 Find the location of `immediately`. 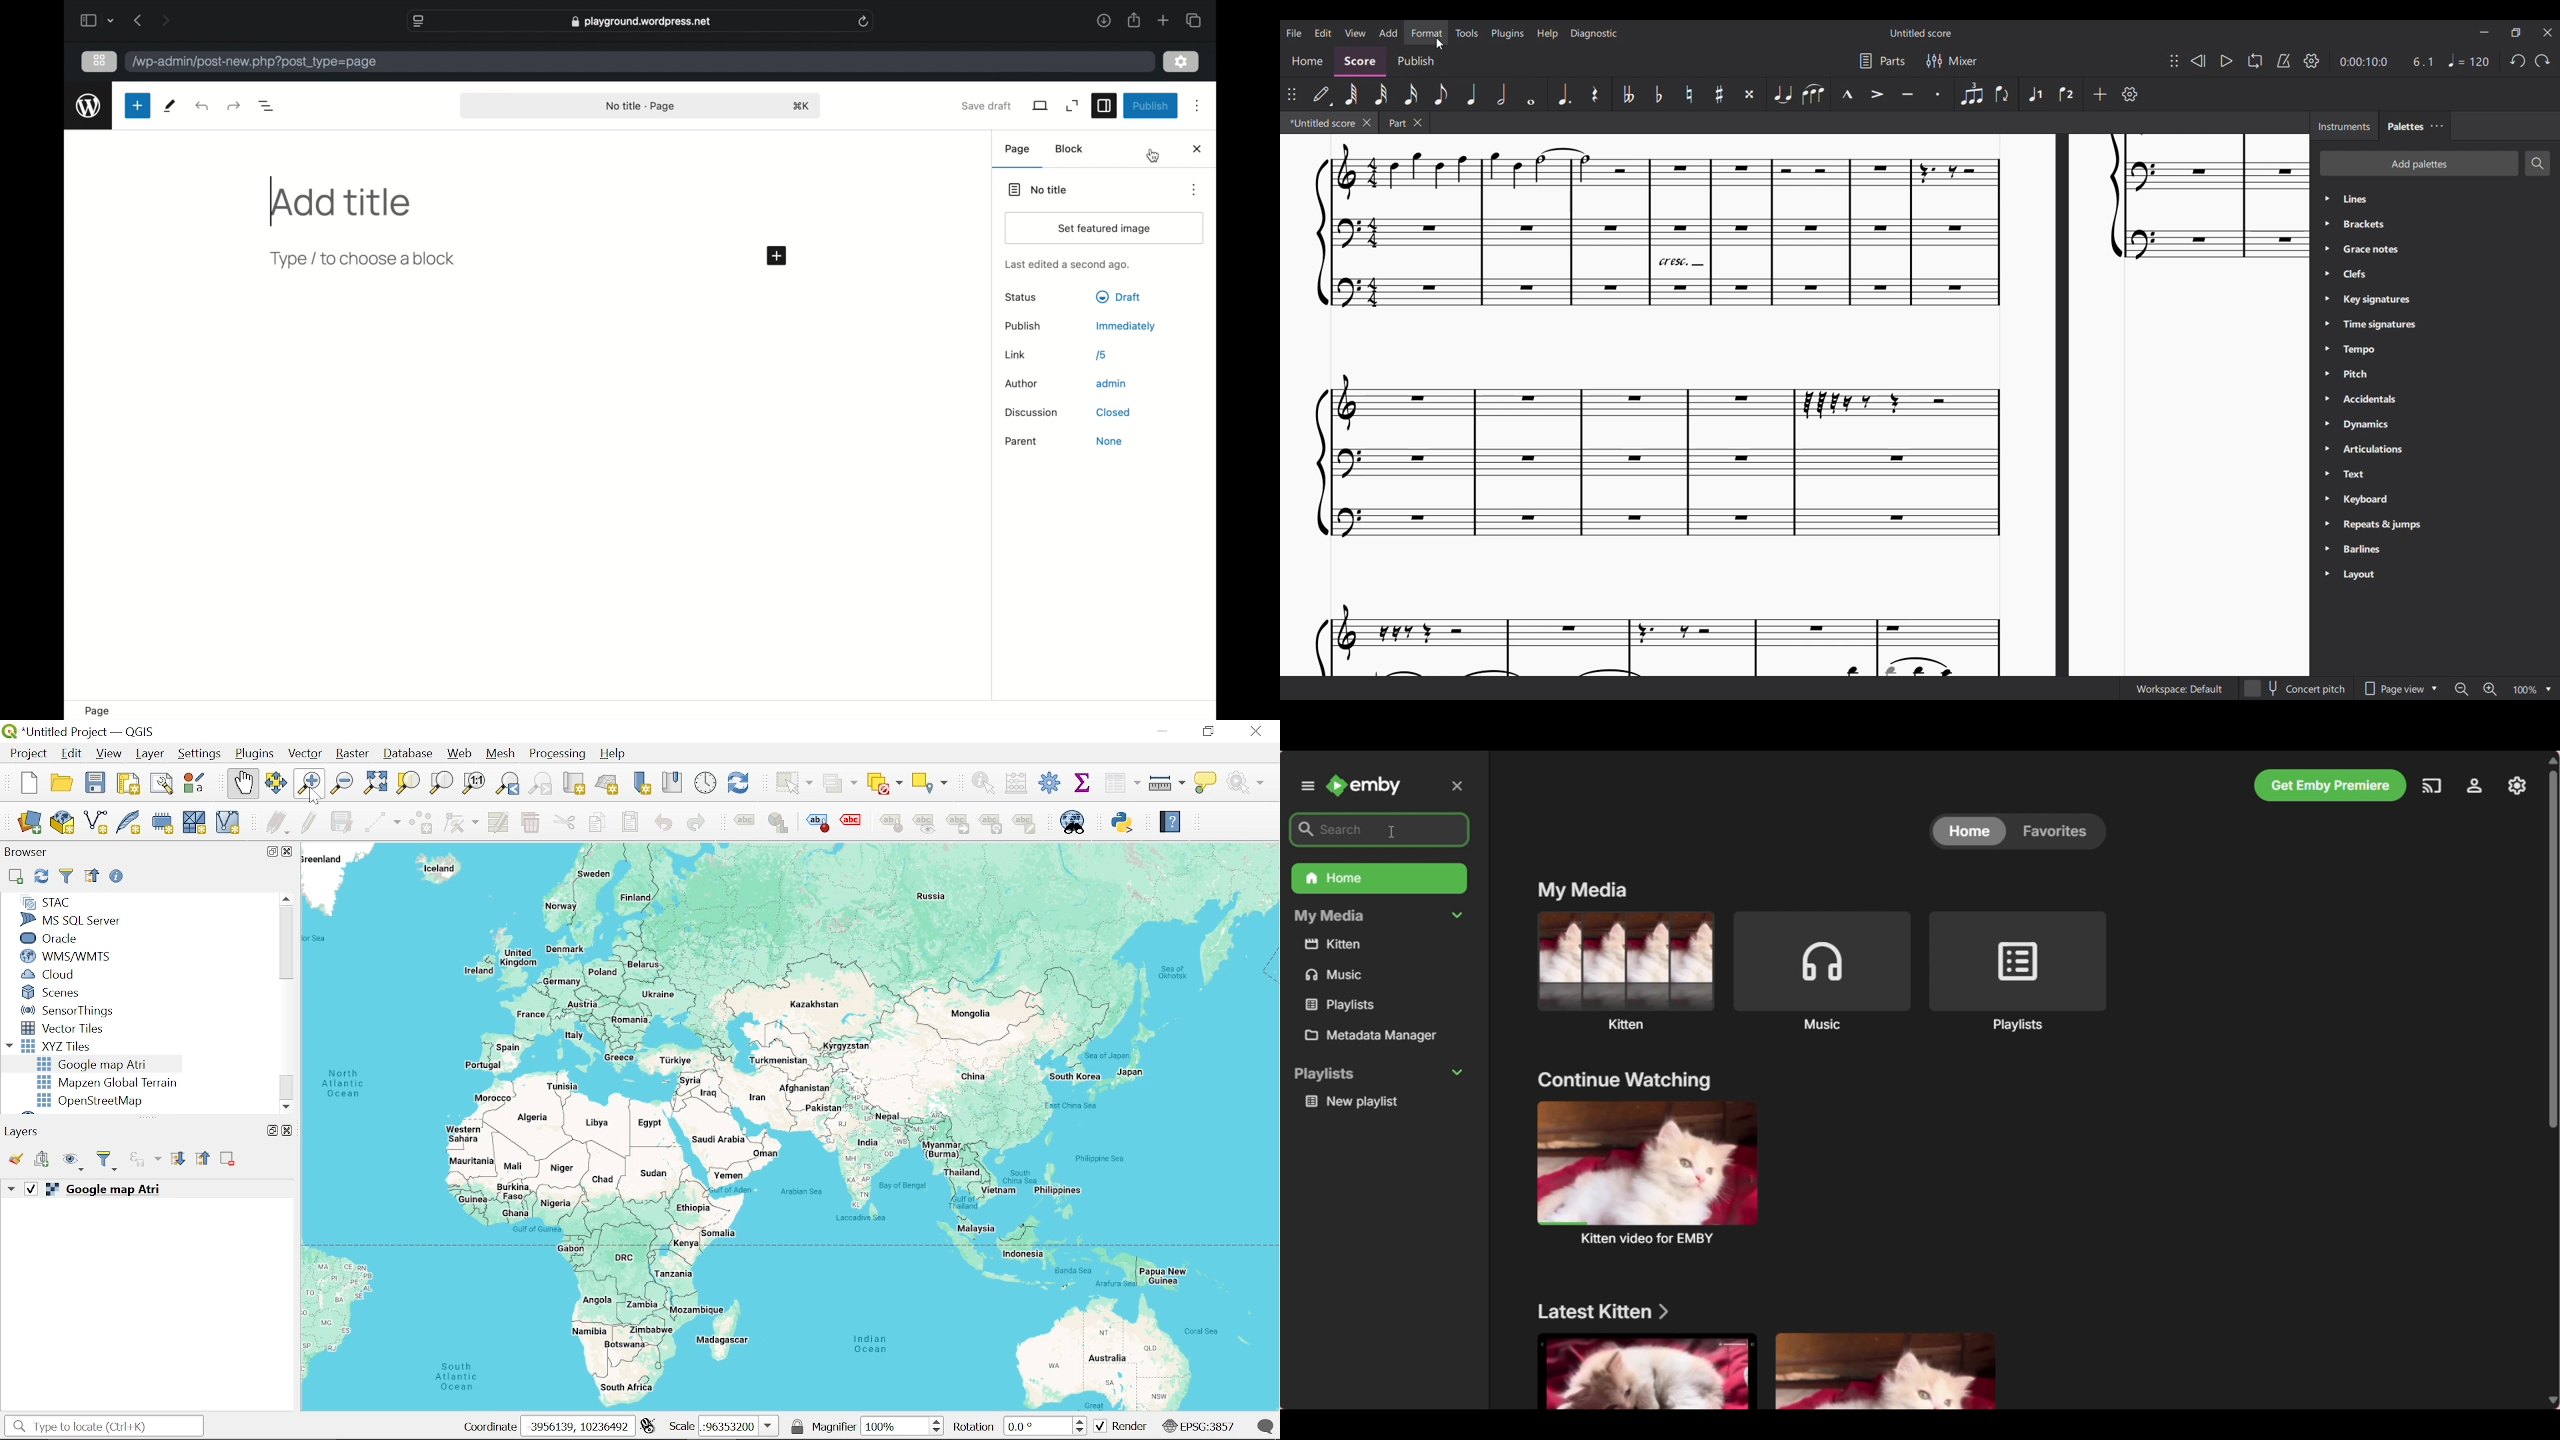

immediately is located at coordinates (1126, 327).